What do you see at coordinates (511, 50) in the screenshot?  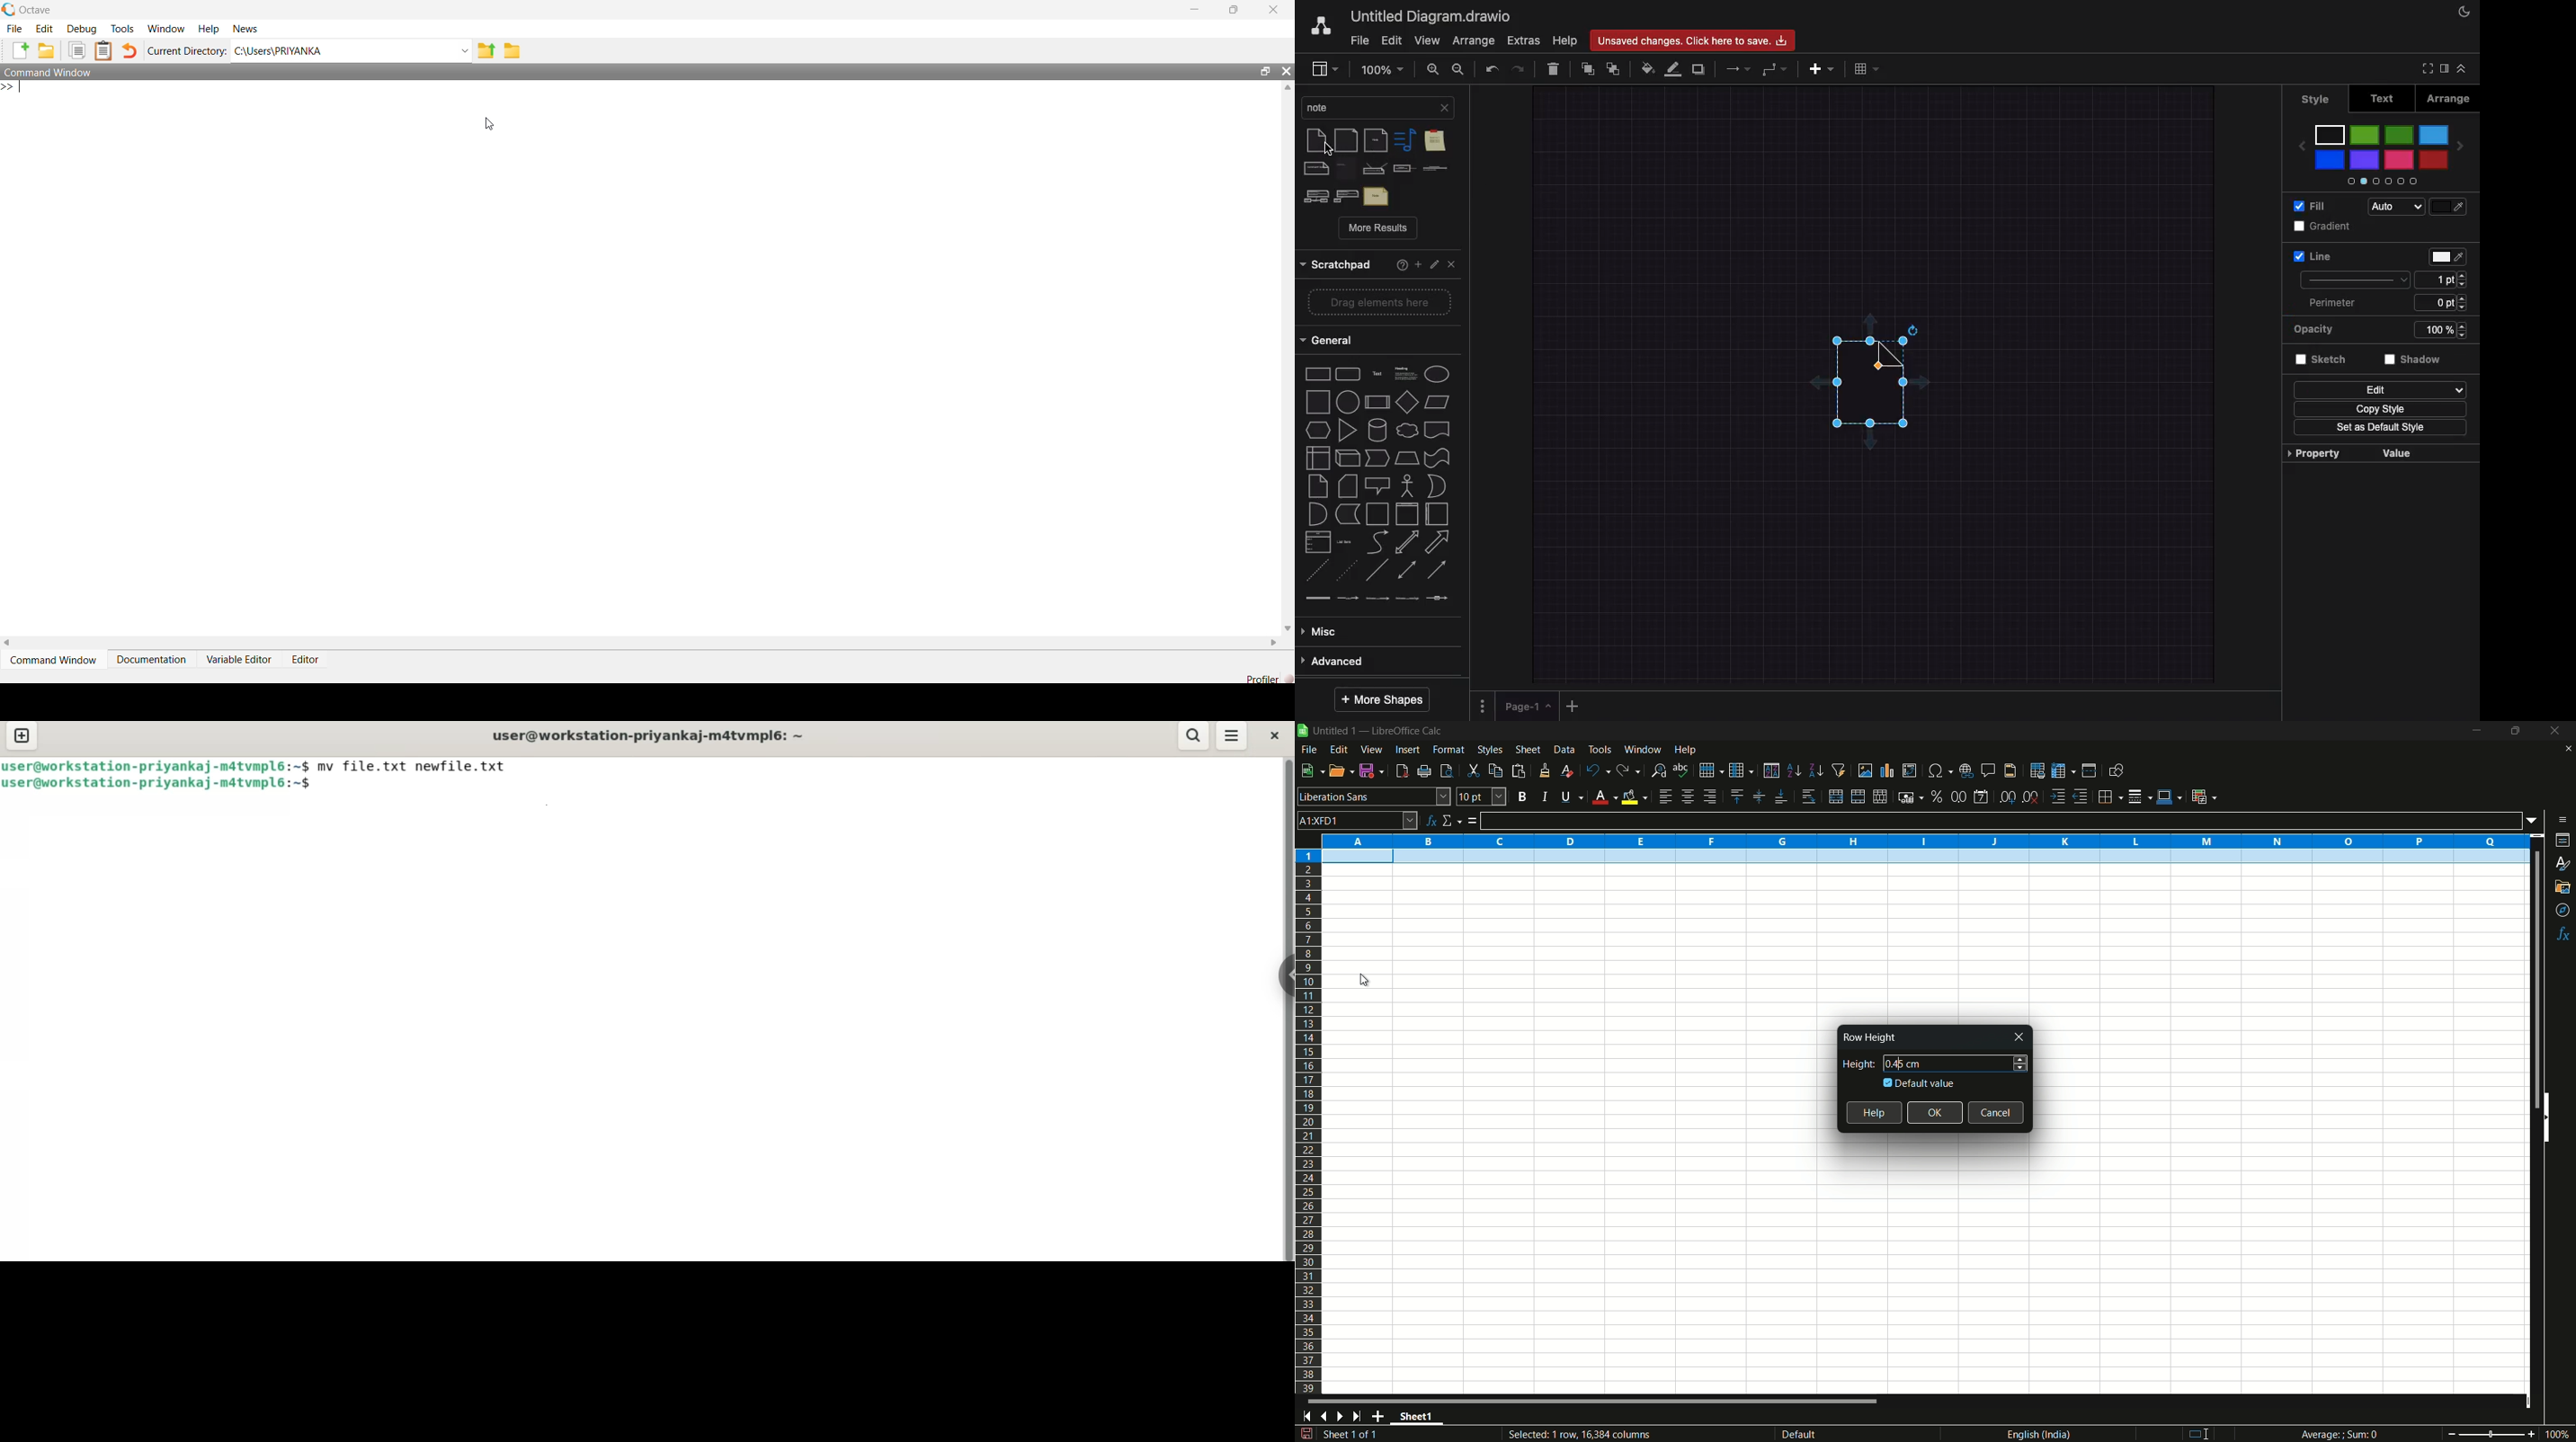 I see `Browse directories` at bounding box center [511, 50].